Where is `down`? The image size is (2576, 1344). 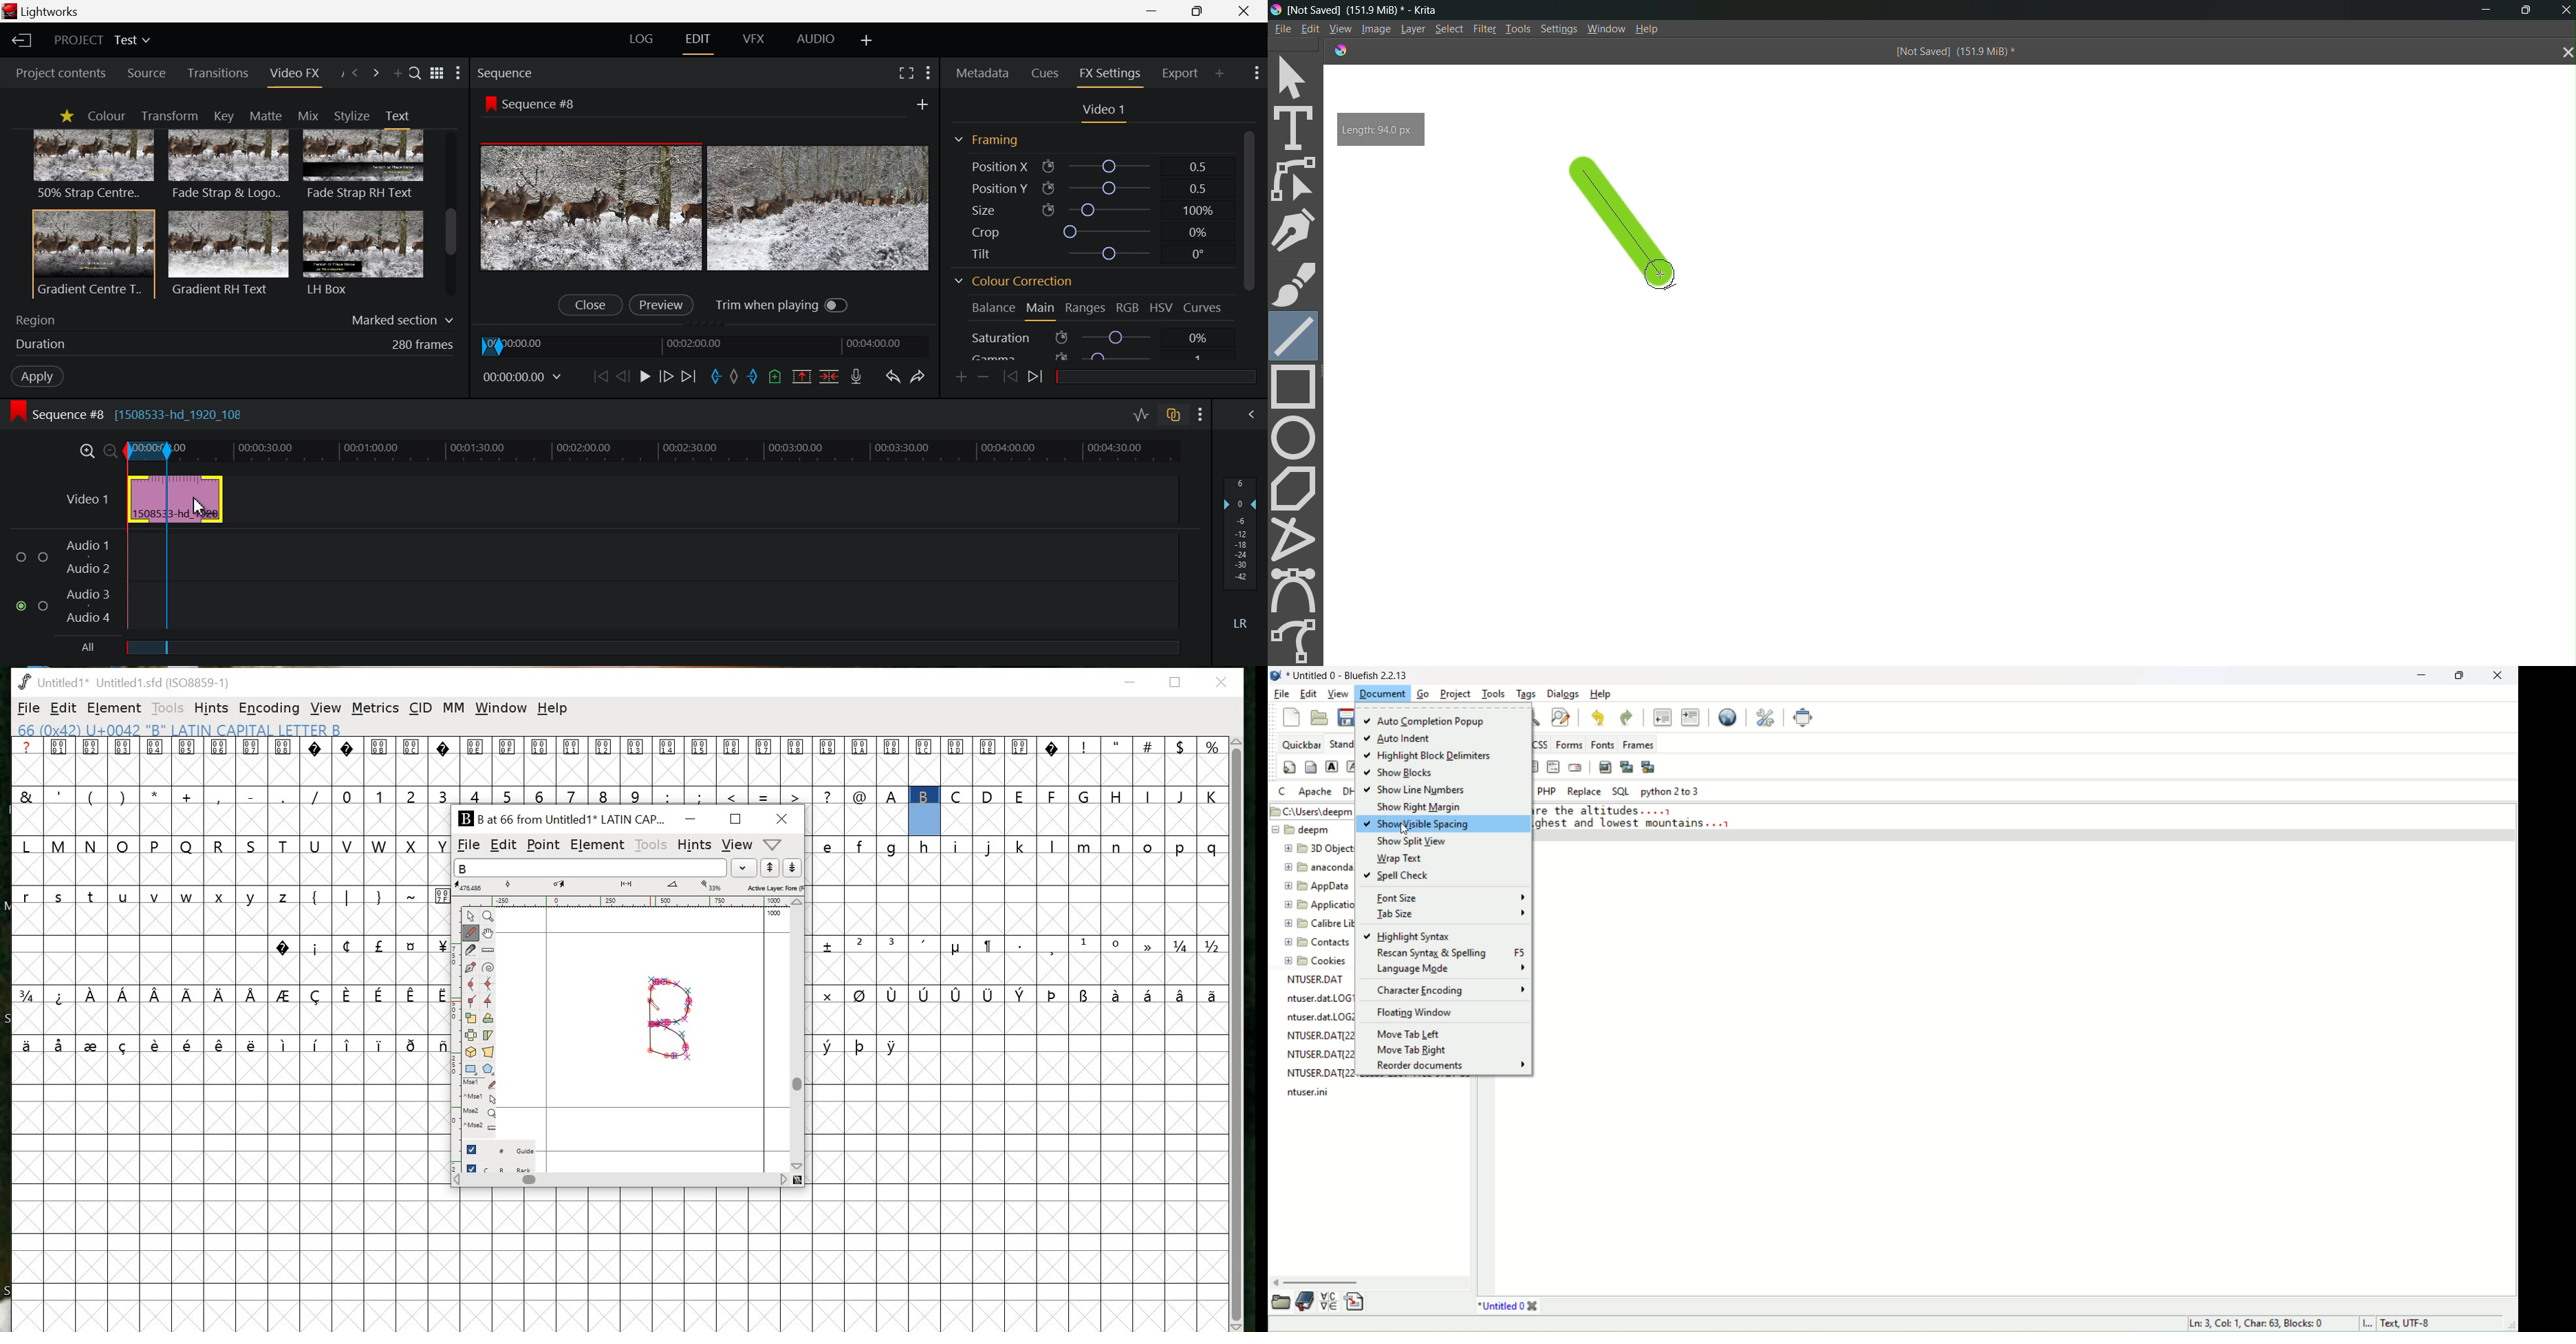 down is located at coordinates (795, 868).